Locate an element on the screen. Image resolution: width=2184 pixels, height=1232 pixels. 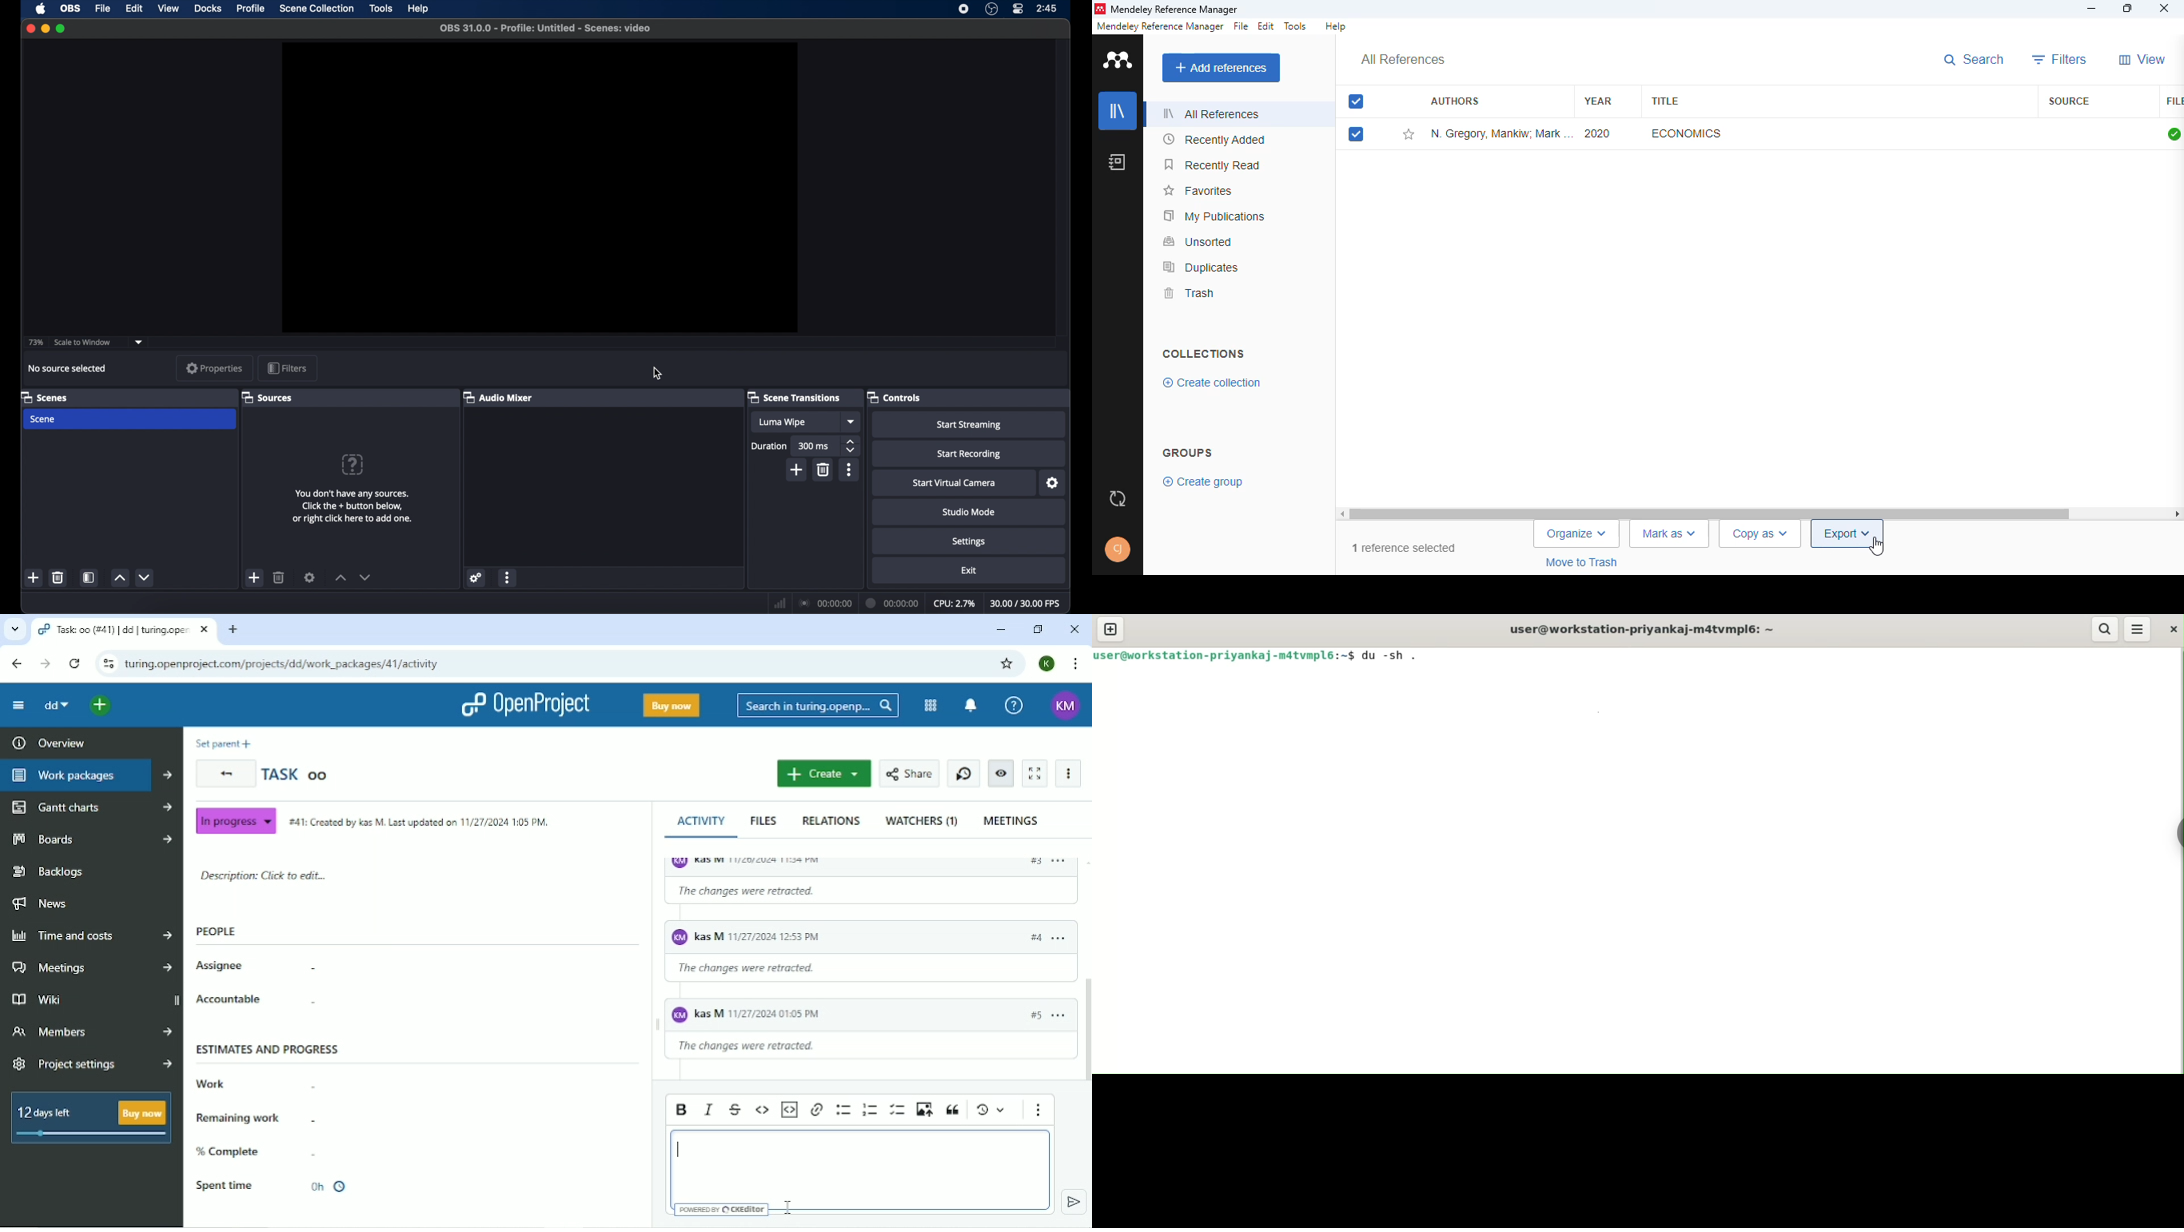
search is located at coordinates (1974, 60).